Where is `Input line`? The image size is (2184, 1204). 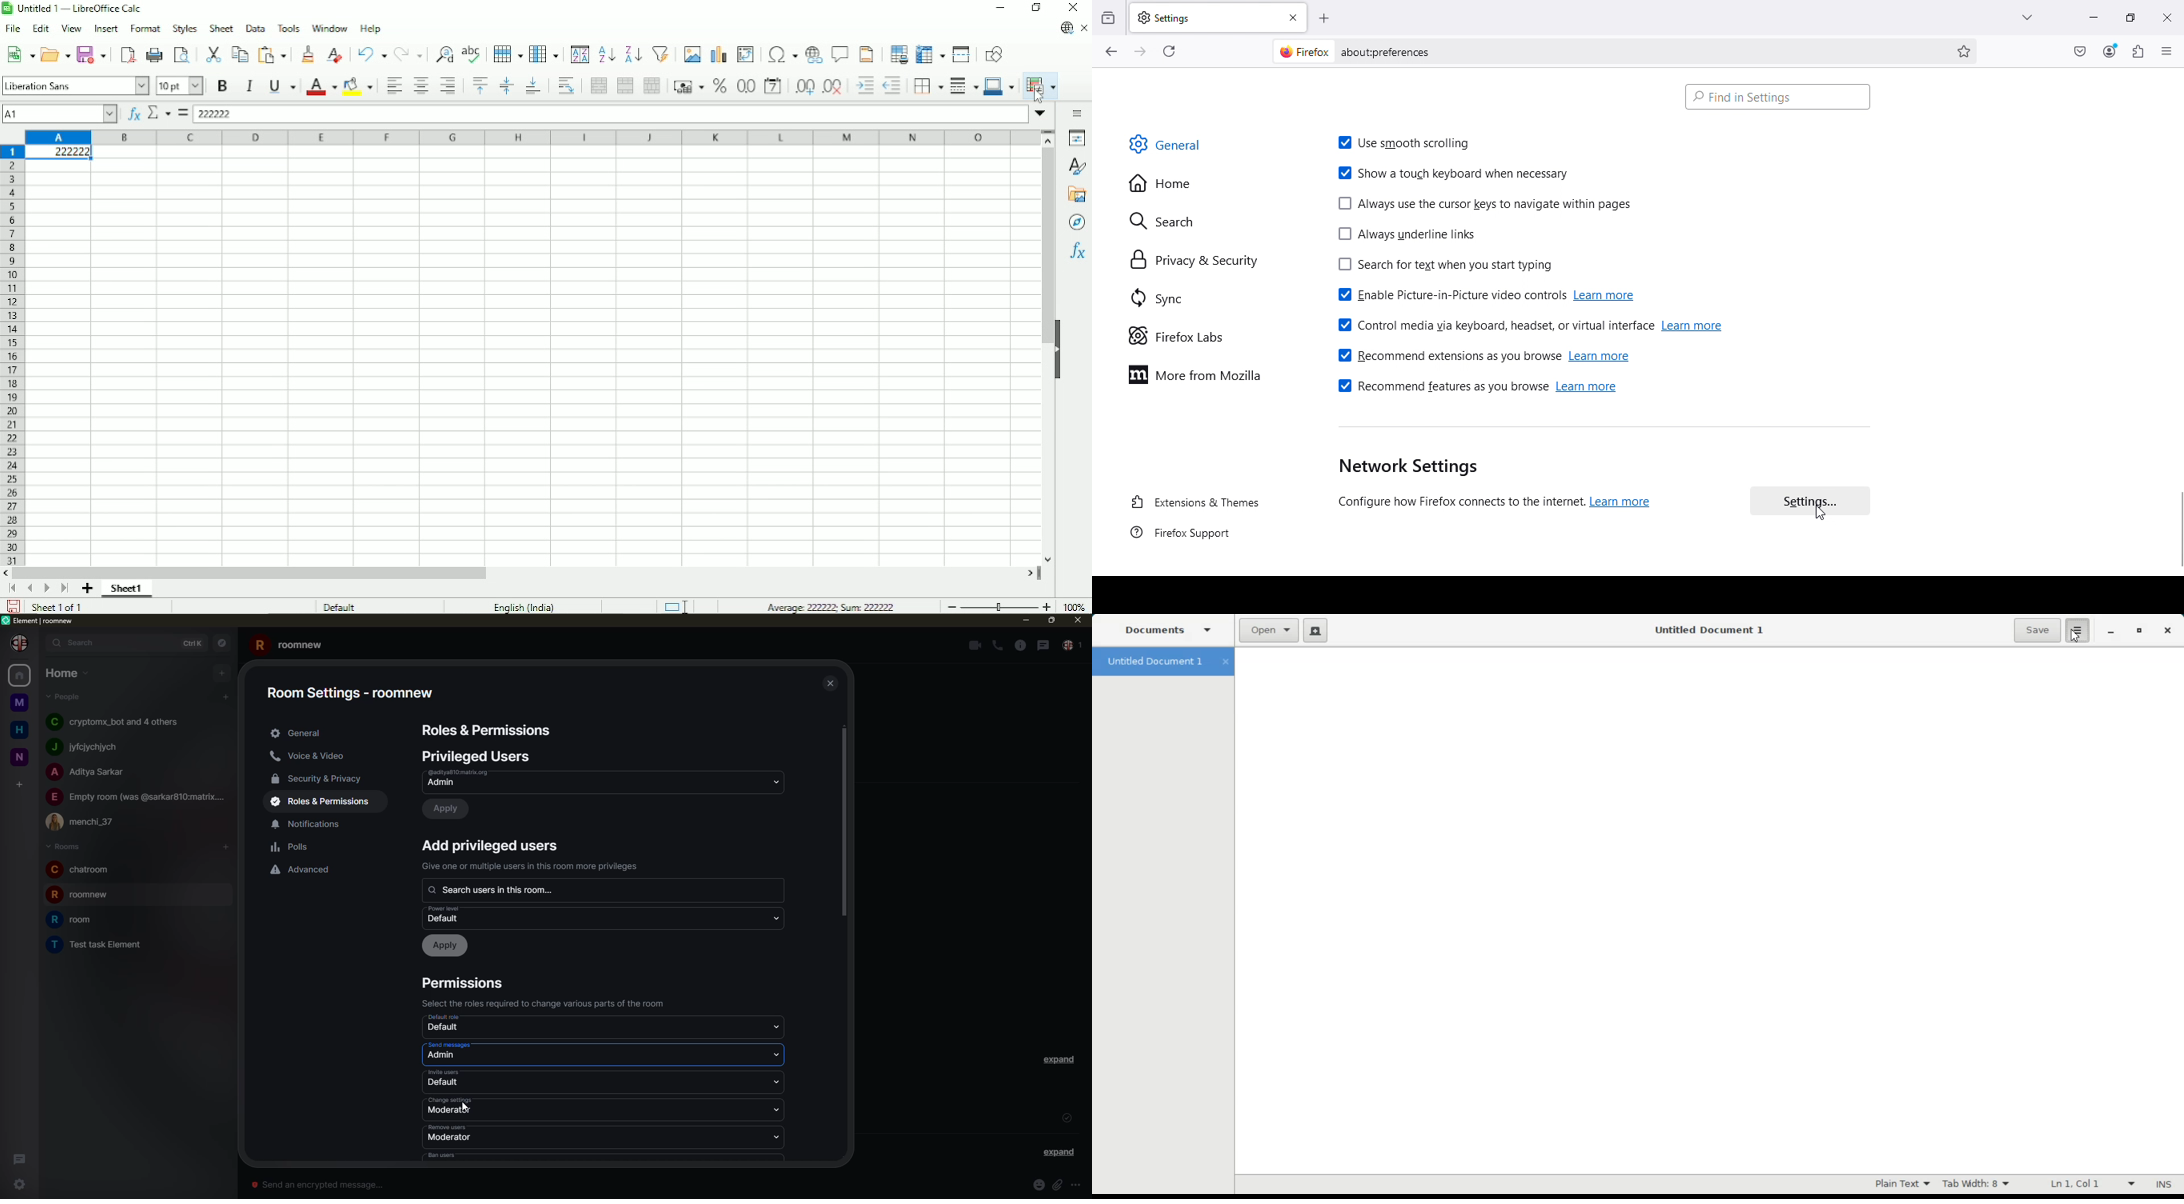 Input line is located at coordinates (612, 113).